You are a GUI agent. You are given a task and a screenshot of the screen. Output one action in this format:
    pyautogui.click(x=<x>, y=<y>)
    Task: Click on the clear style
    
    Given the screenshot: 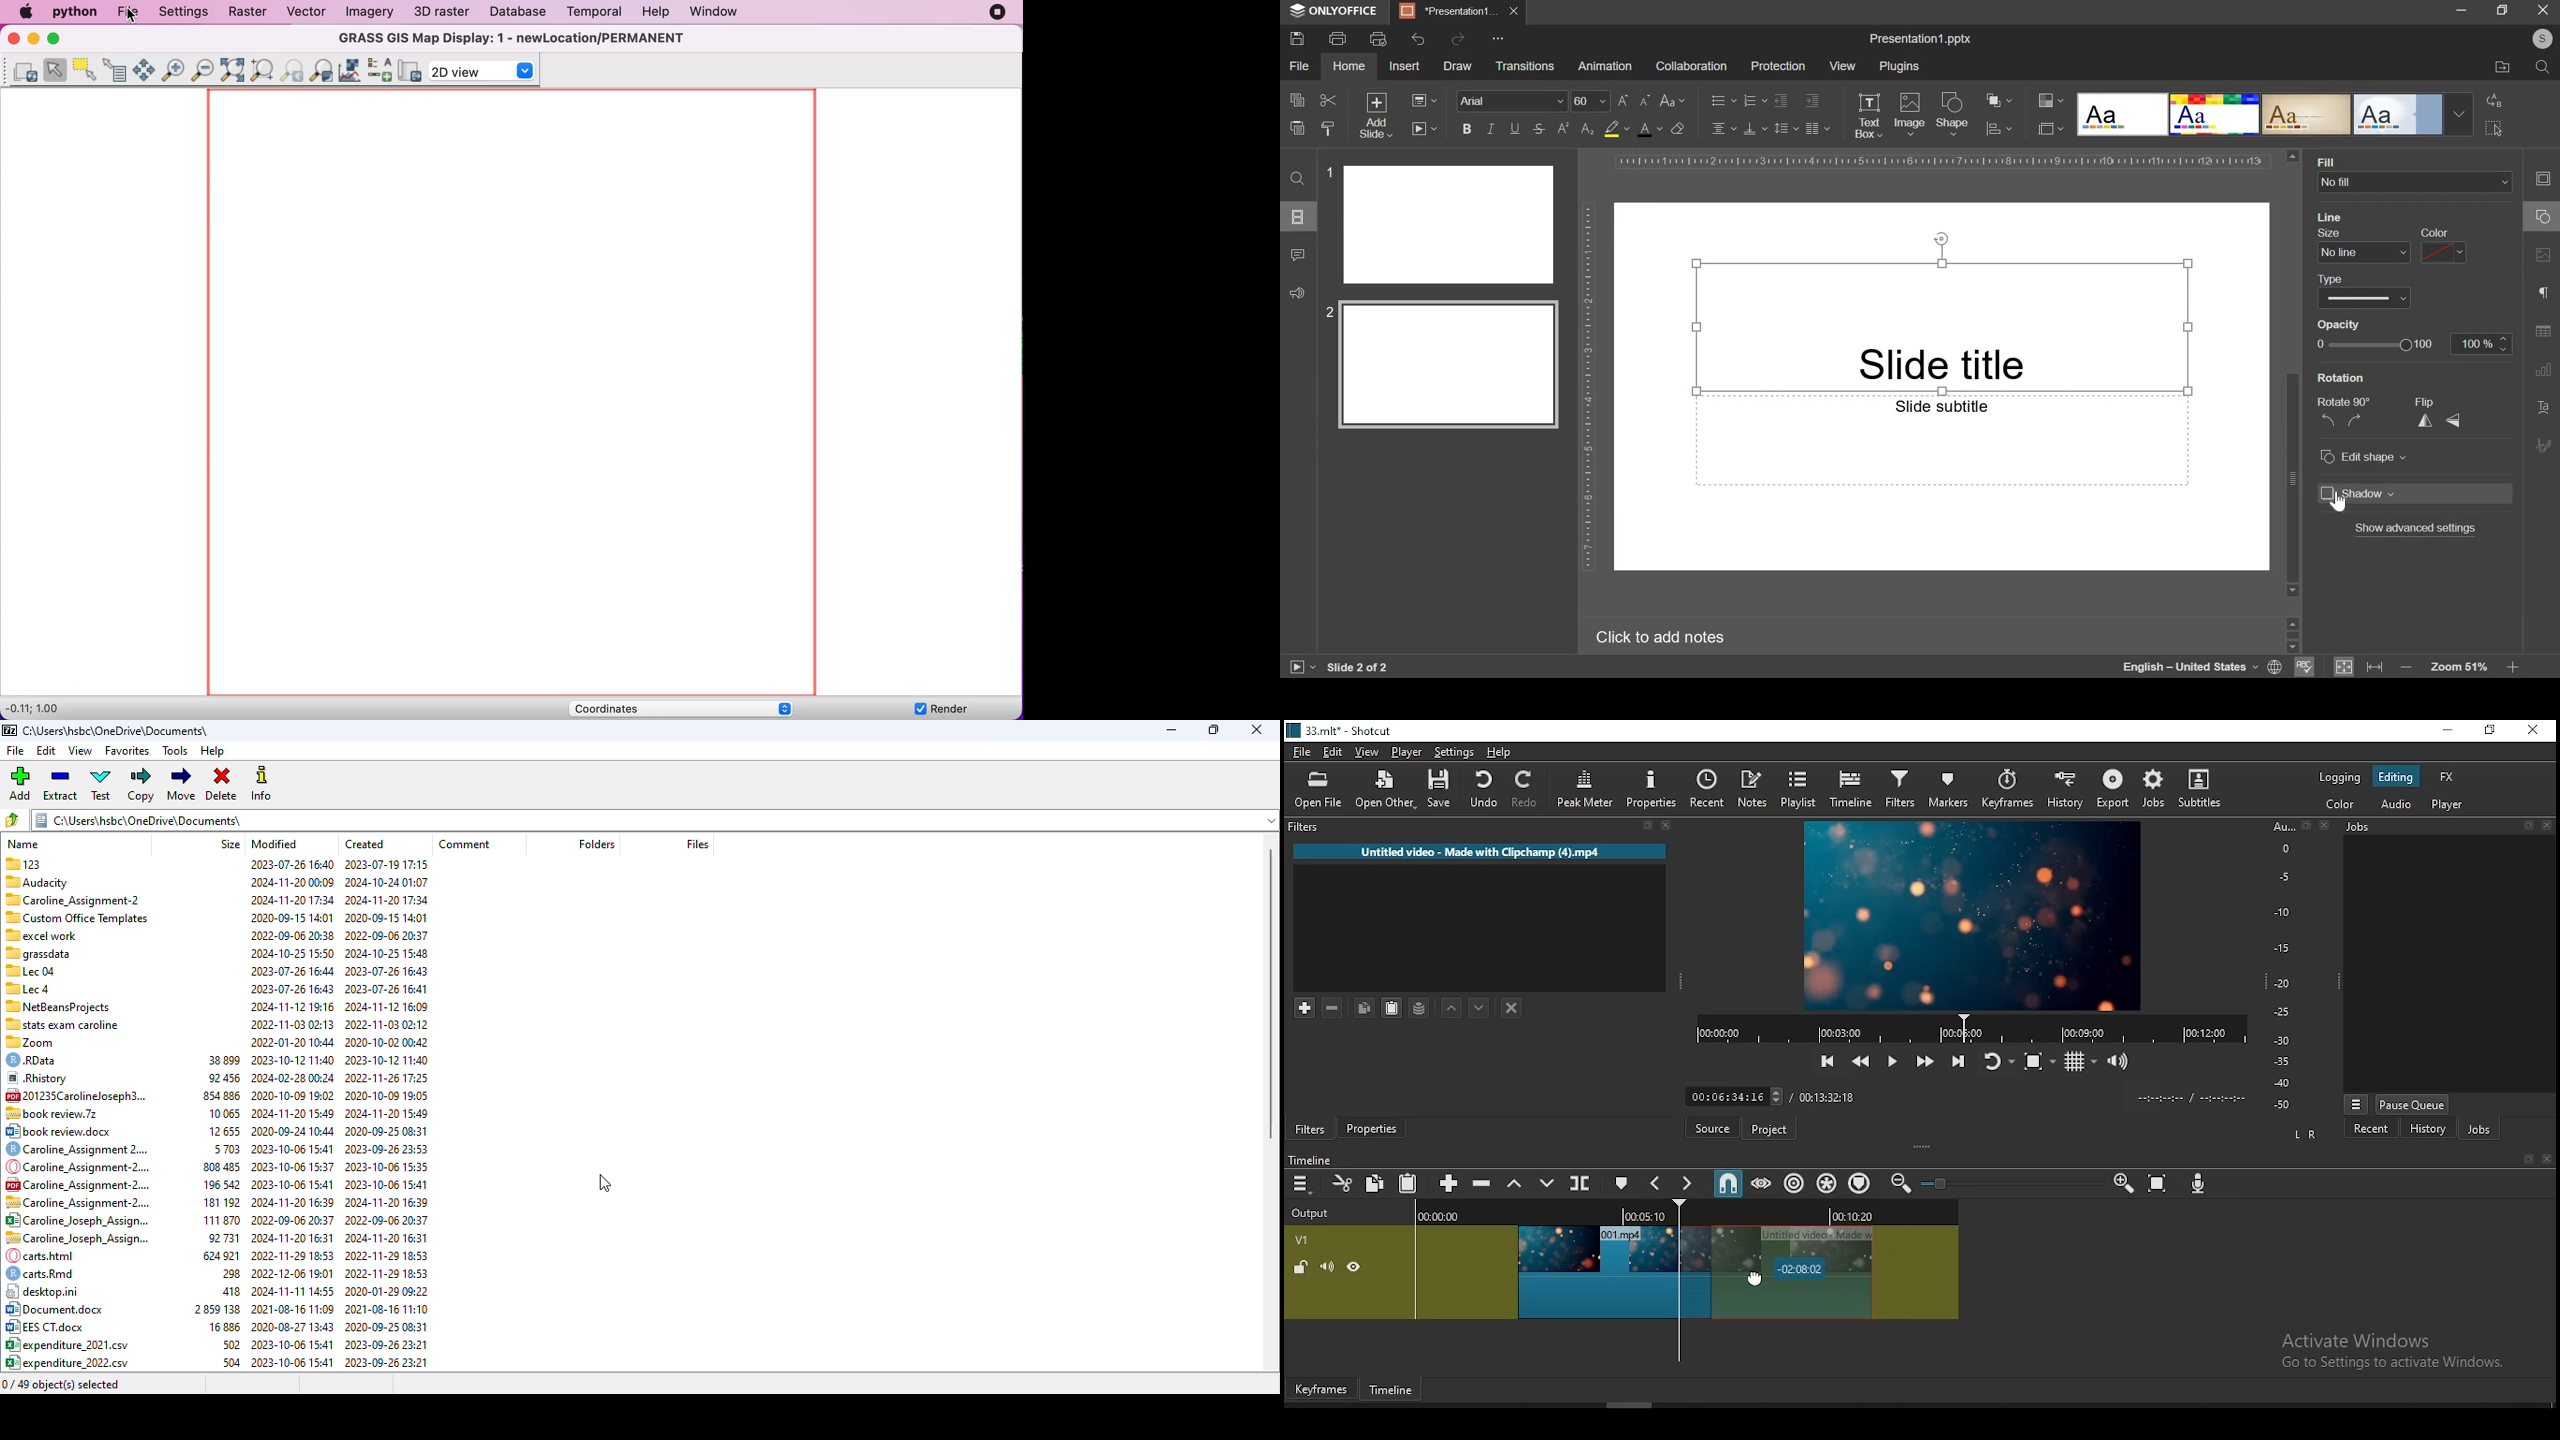 What is the action you would take?
    pyautogui.click(x=1678, y=128)
    